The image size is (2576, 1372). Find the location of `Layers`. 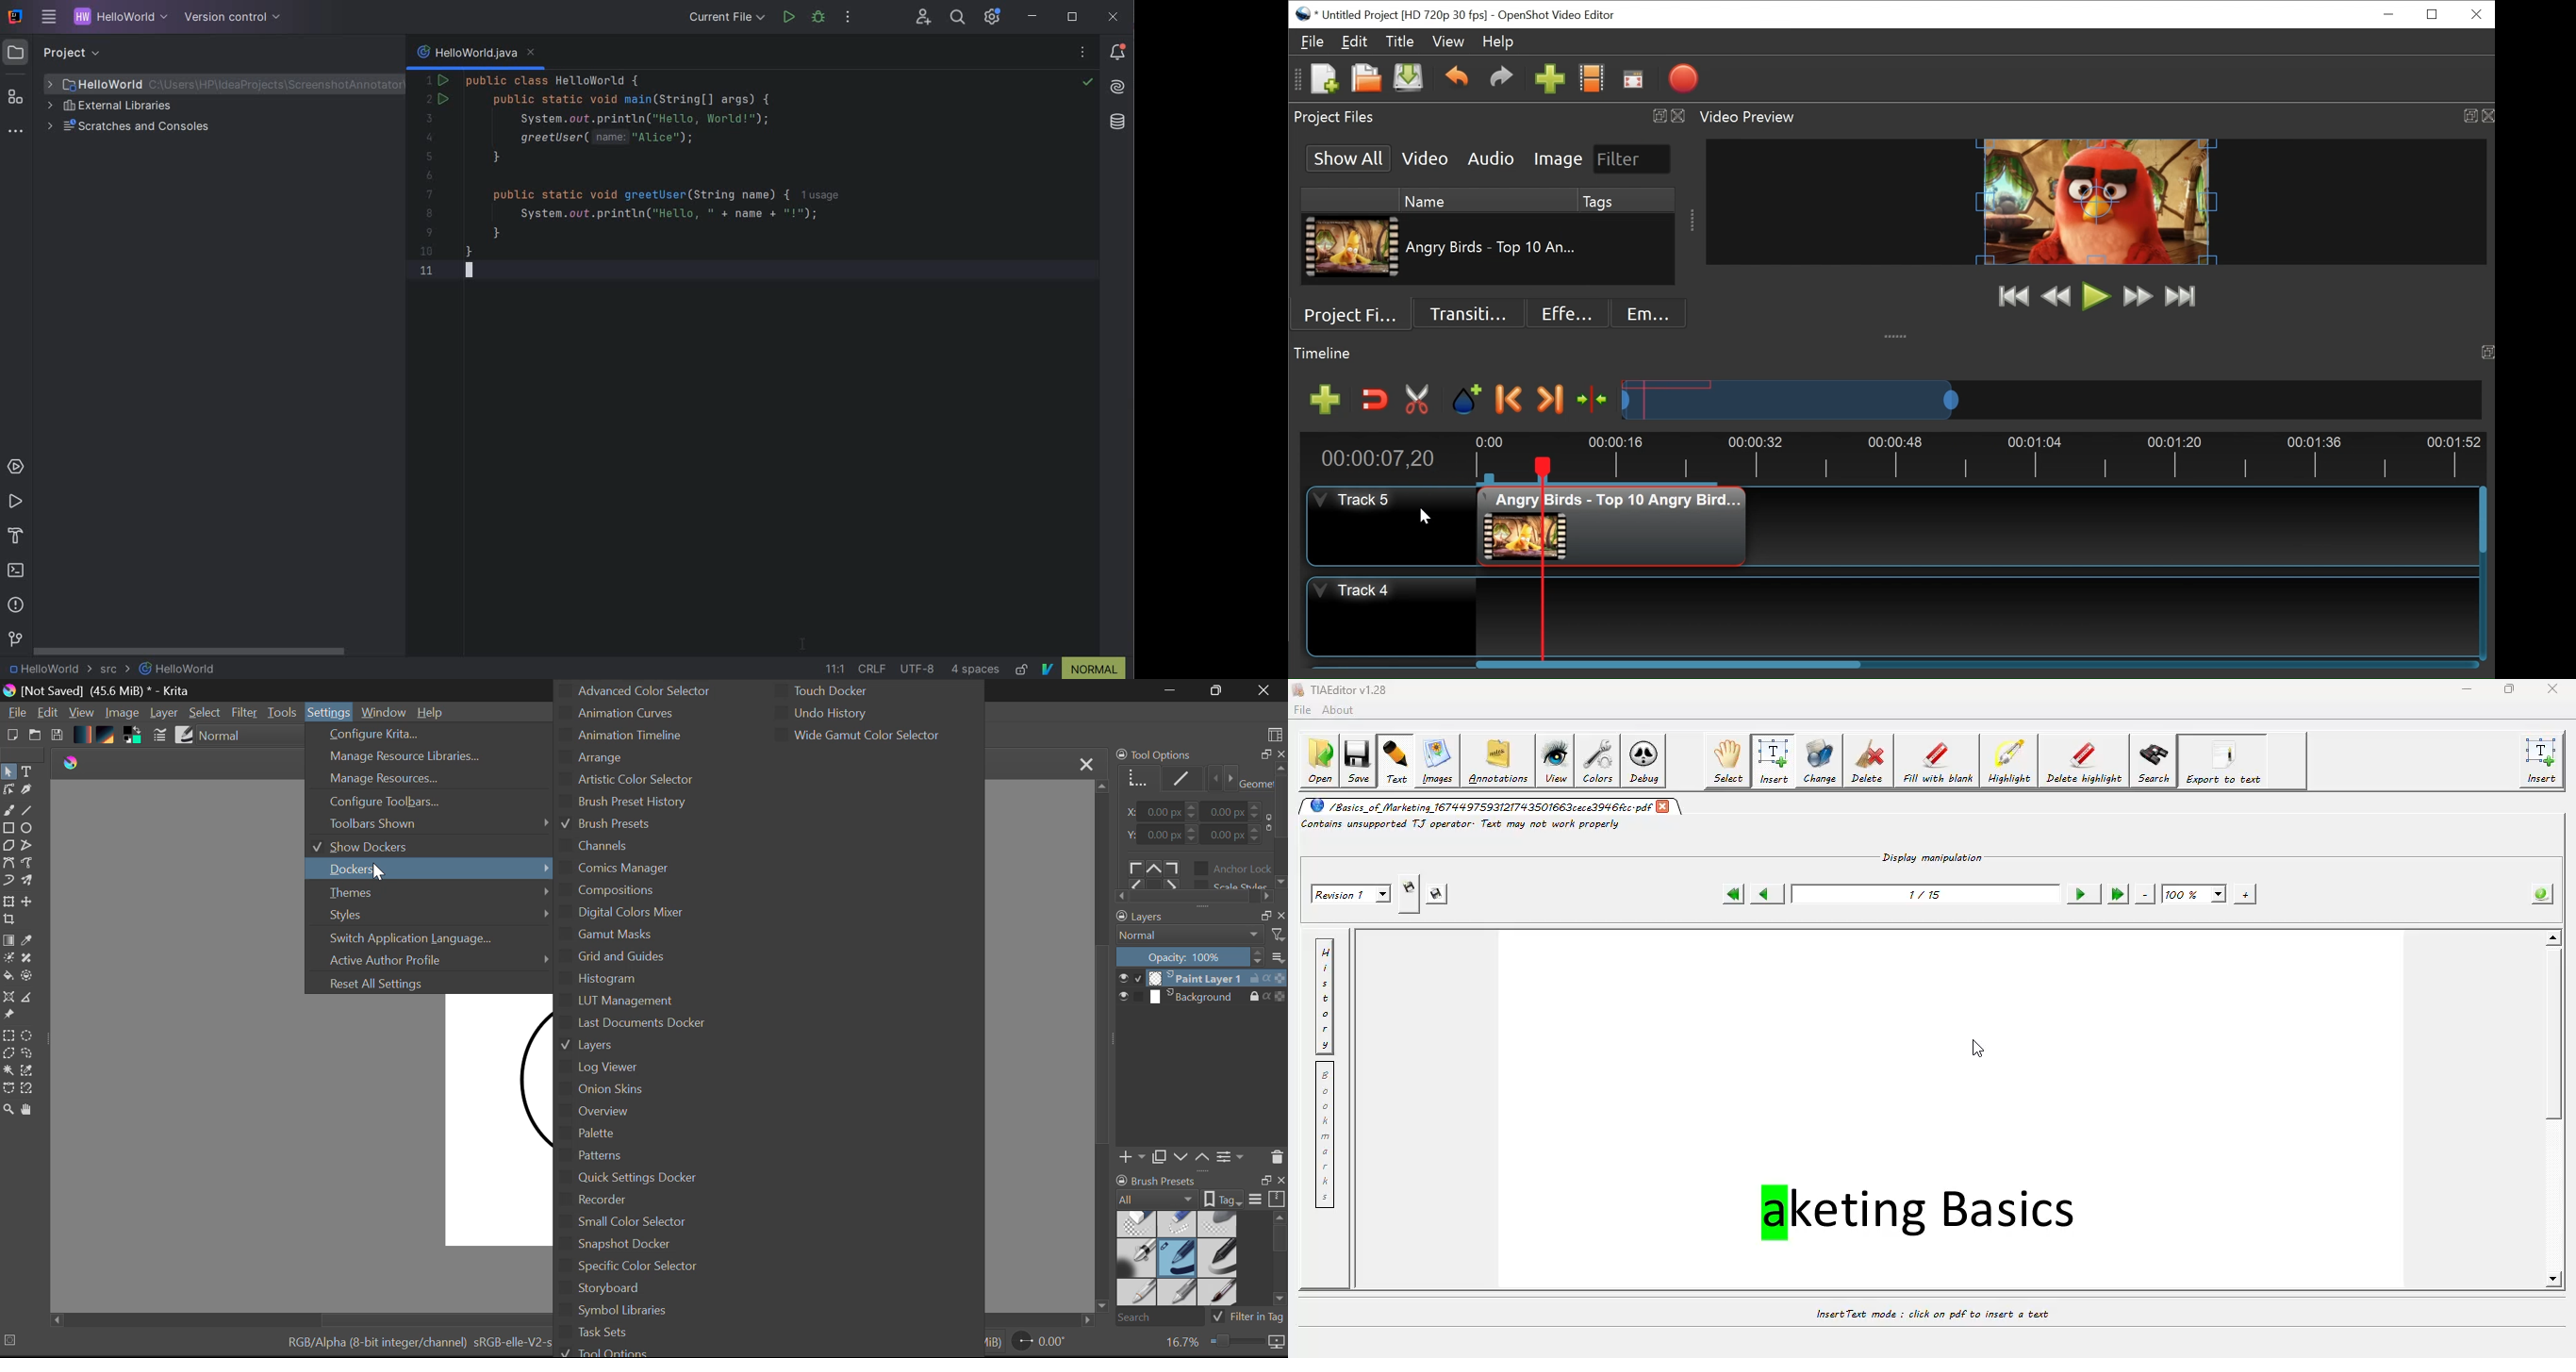

Layers is located at coordinates (1202, 988).